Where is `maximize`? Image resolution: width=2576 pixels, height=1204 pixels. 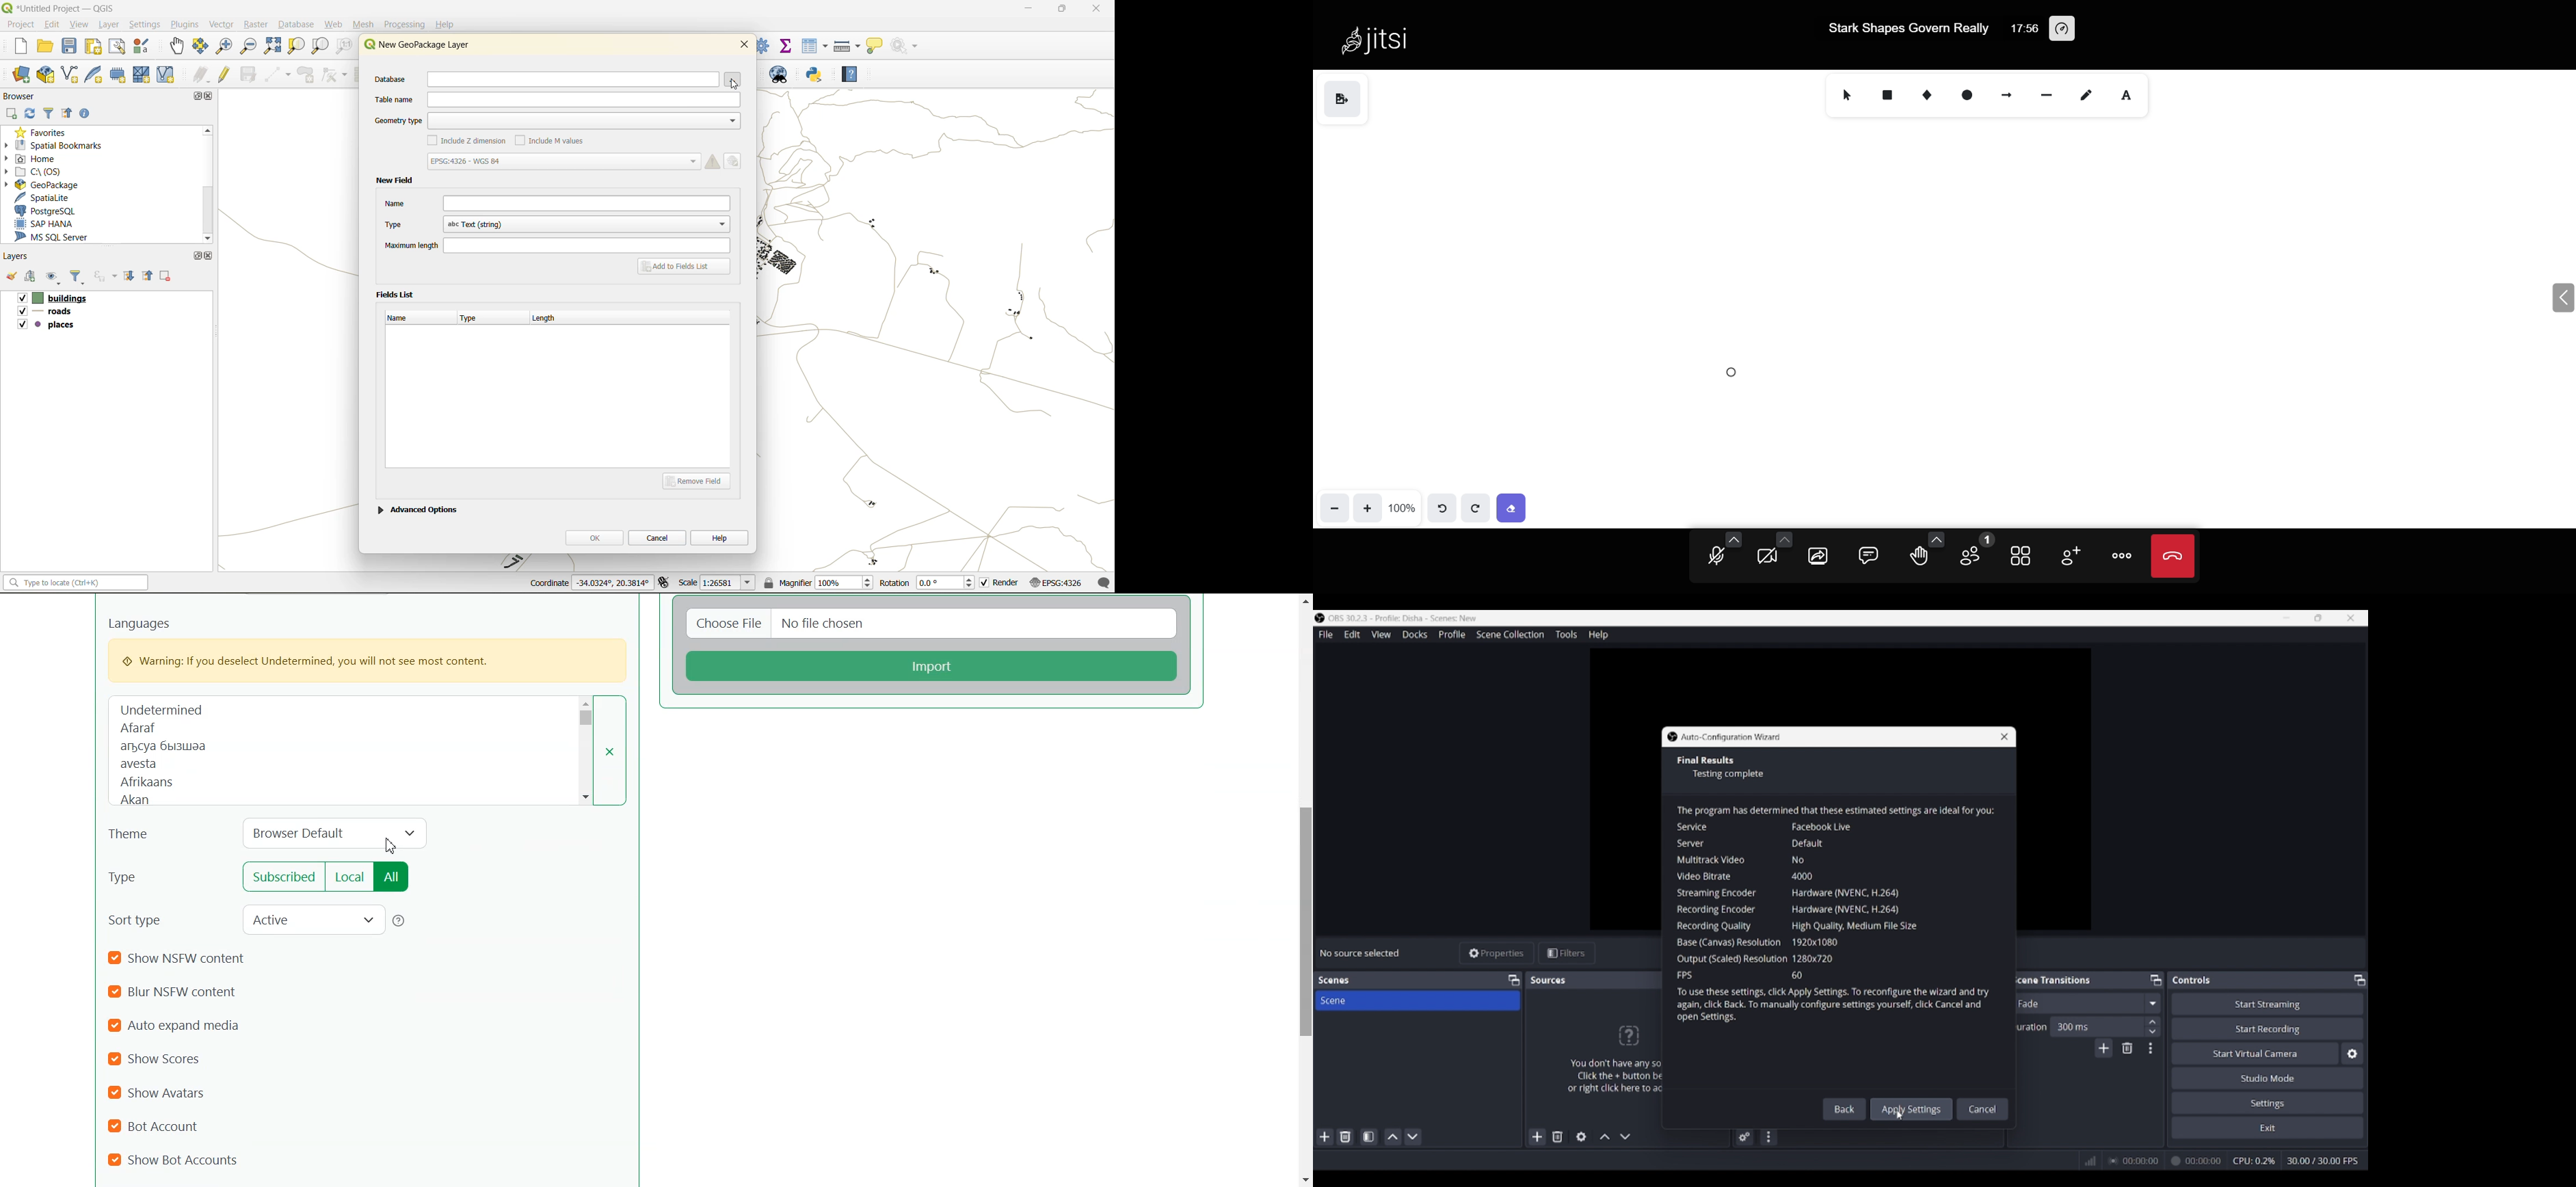
maximize is located at coordinates (197, 256).